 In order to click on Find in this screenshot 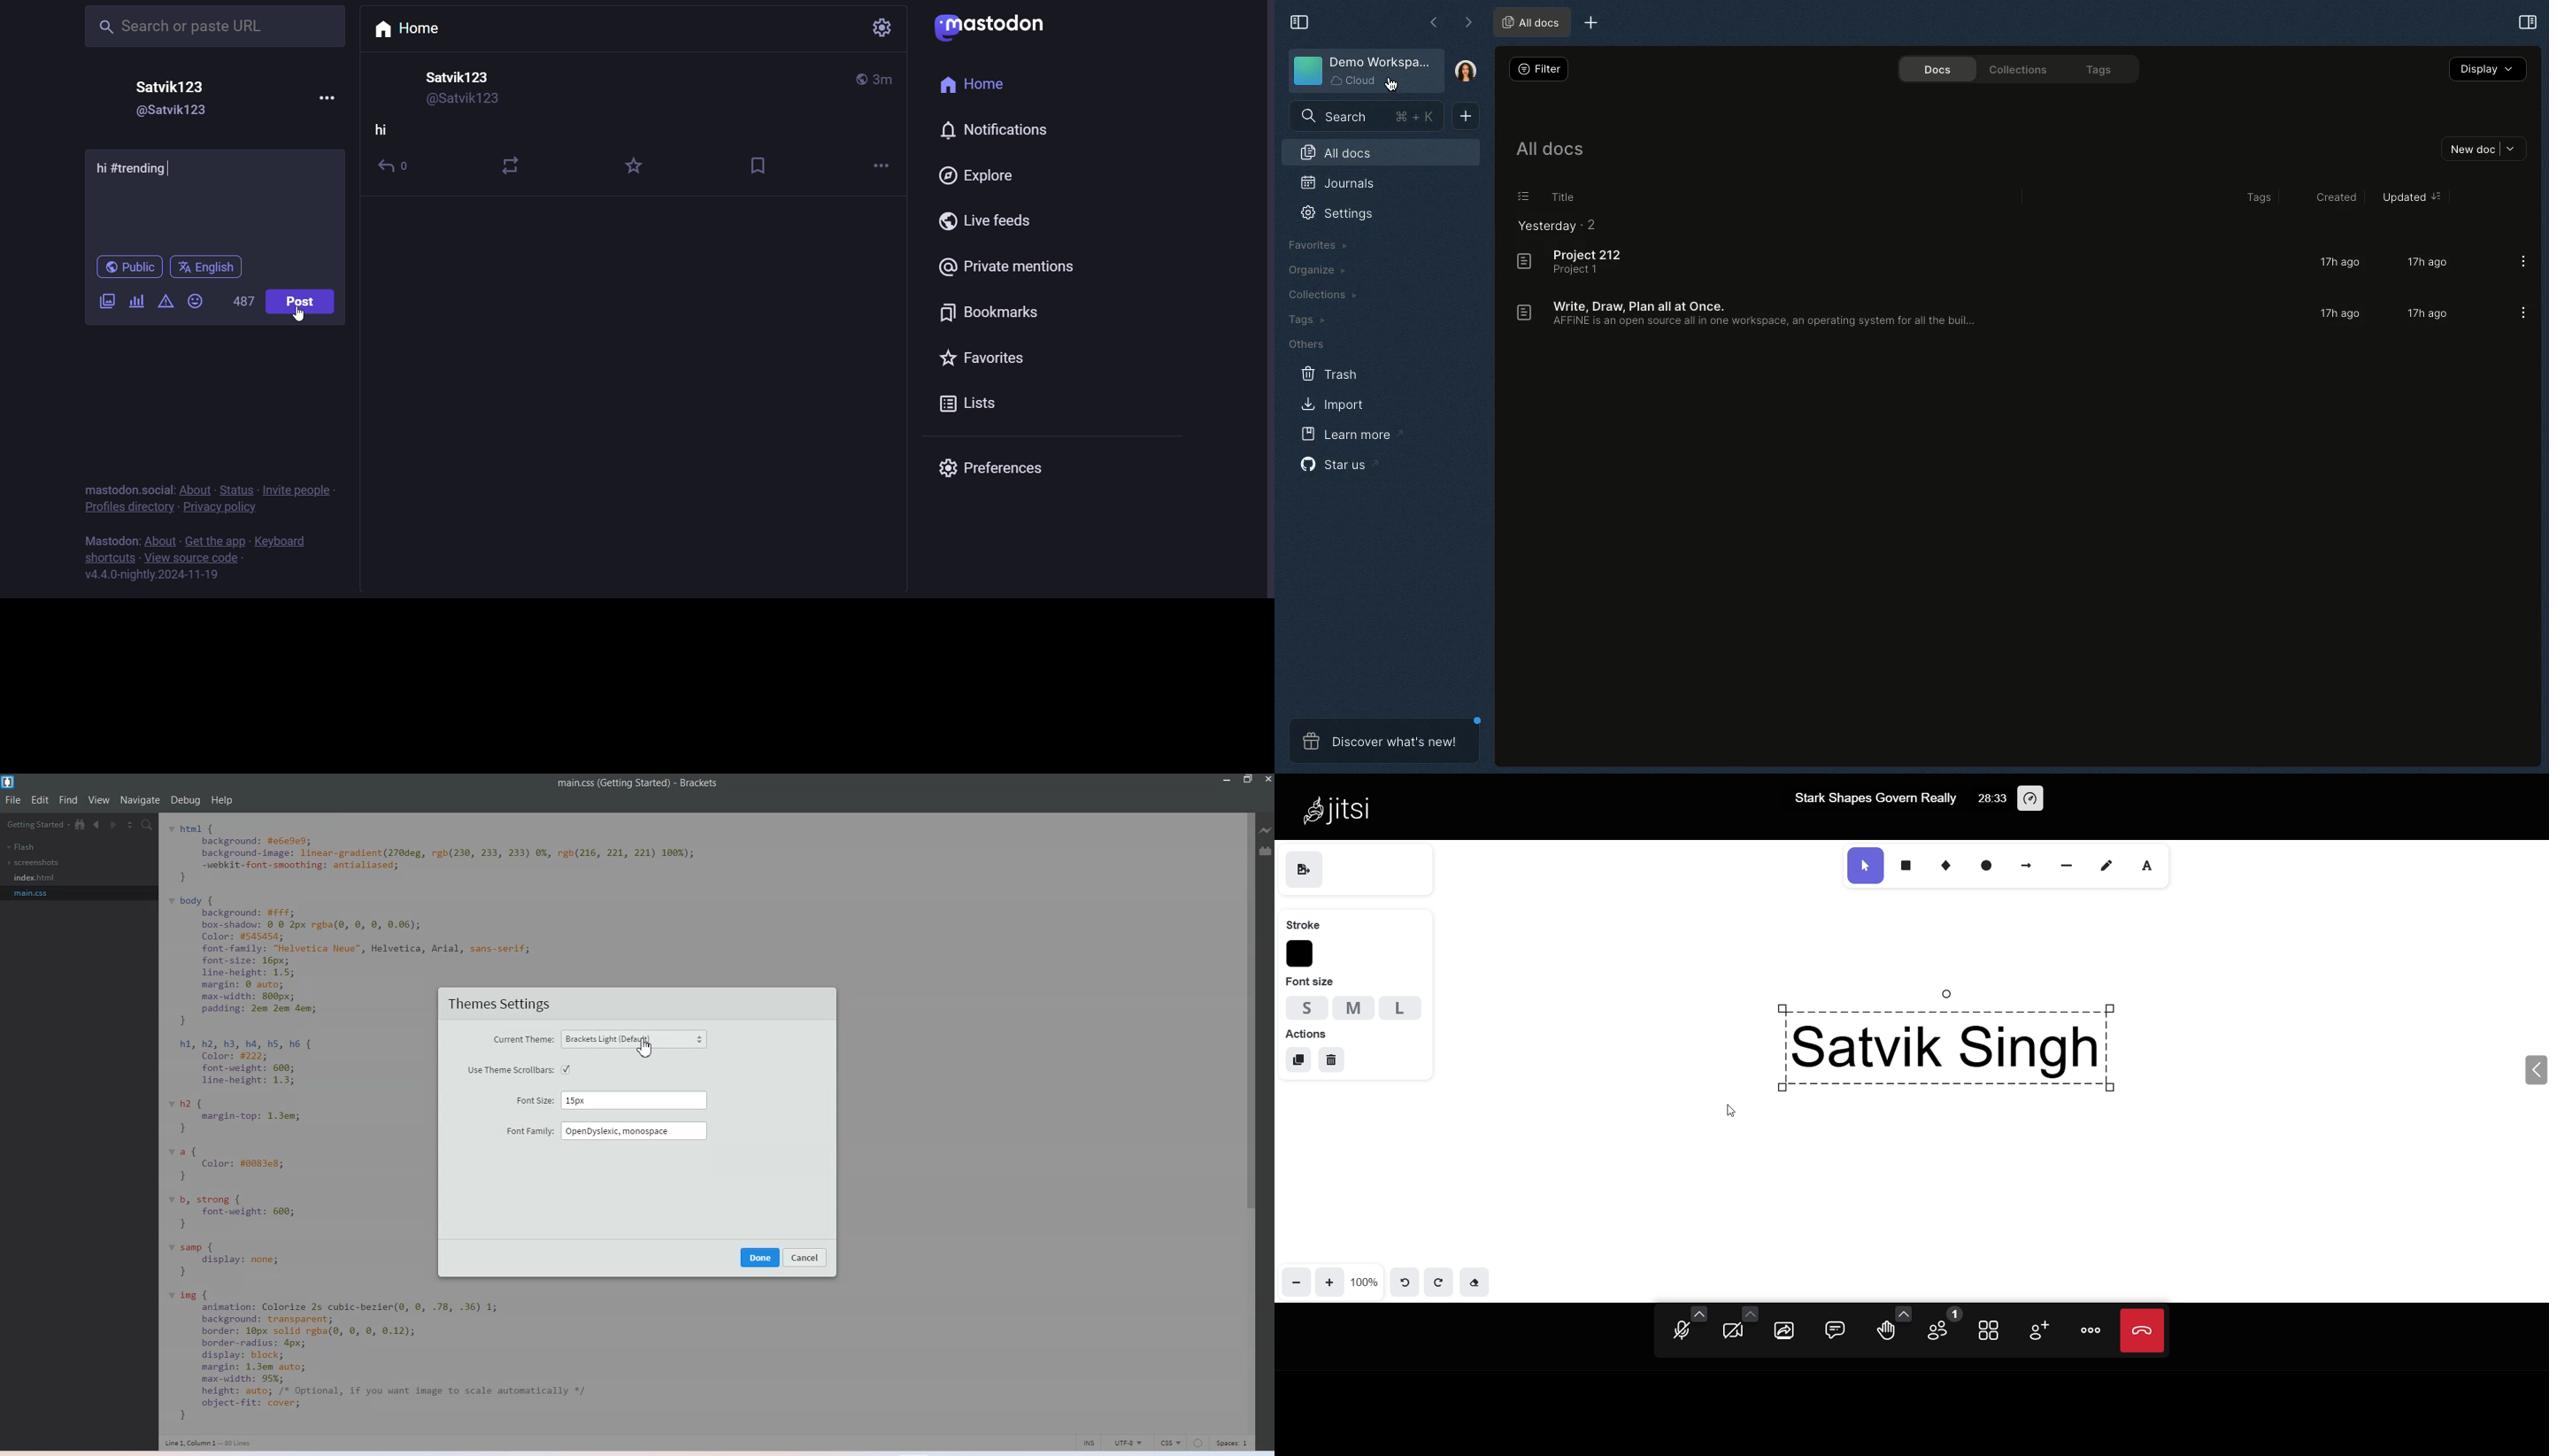, I will do `click(68, 799)`.